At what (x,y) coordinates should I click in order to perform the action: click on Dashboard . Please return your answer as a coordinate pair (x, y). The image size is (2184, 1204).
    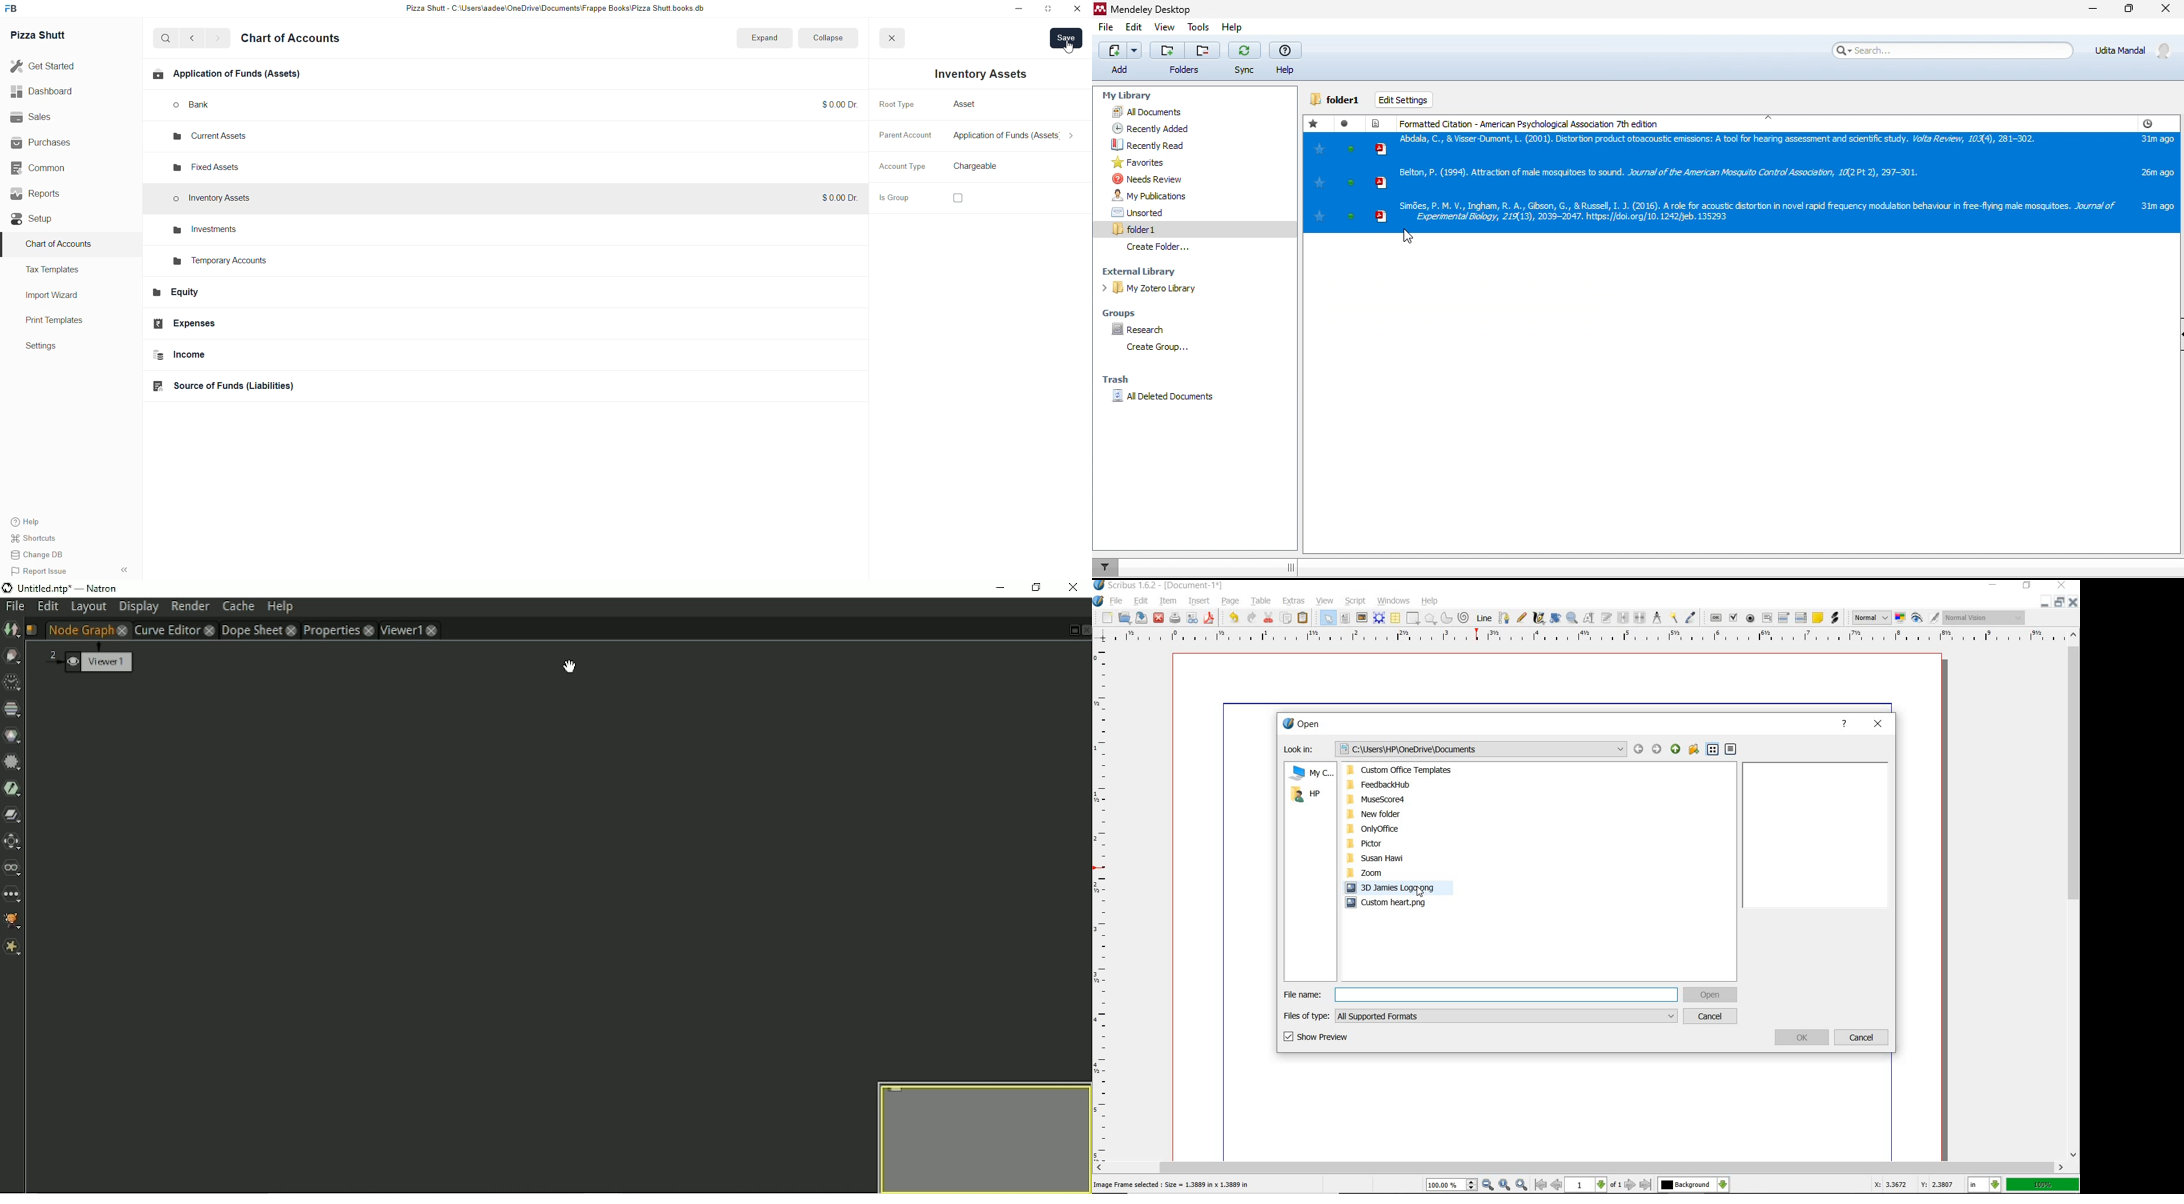
    Looking at the image, I should click on (49, 92).